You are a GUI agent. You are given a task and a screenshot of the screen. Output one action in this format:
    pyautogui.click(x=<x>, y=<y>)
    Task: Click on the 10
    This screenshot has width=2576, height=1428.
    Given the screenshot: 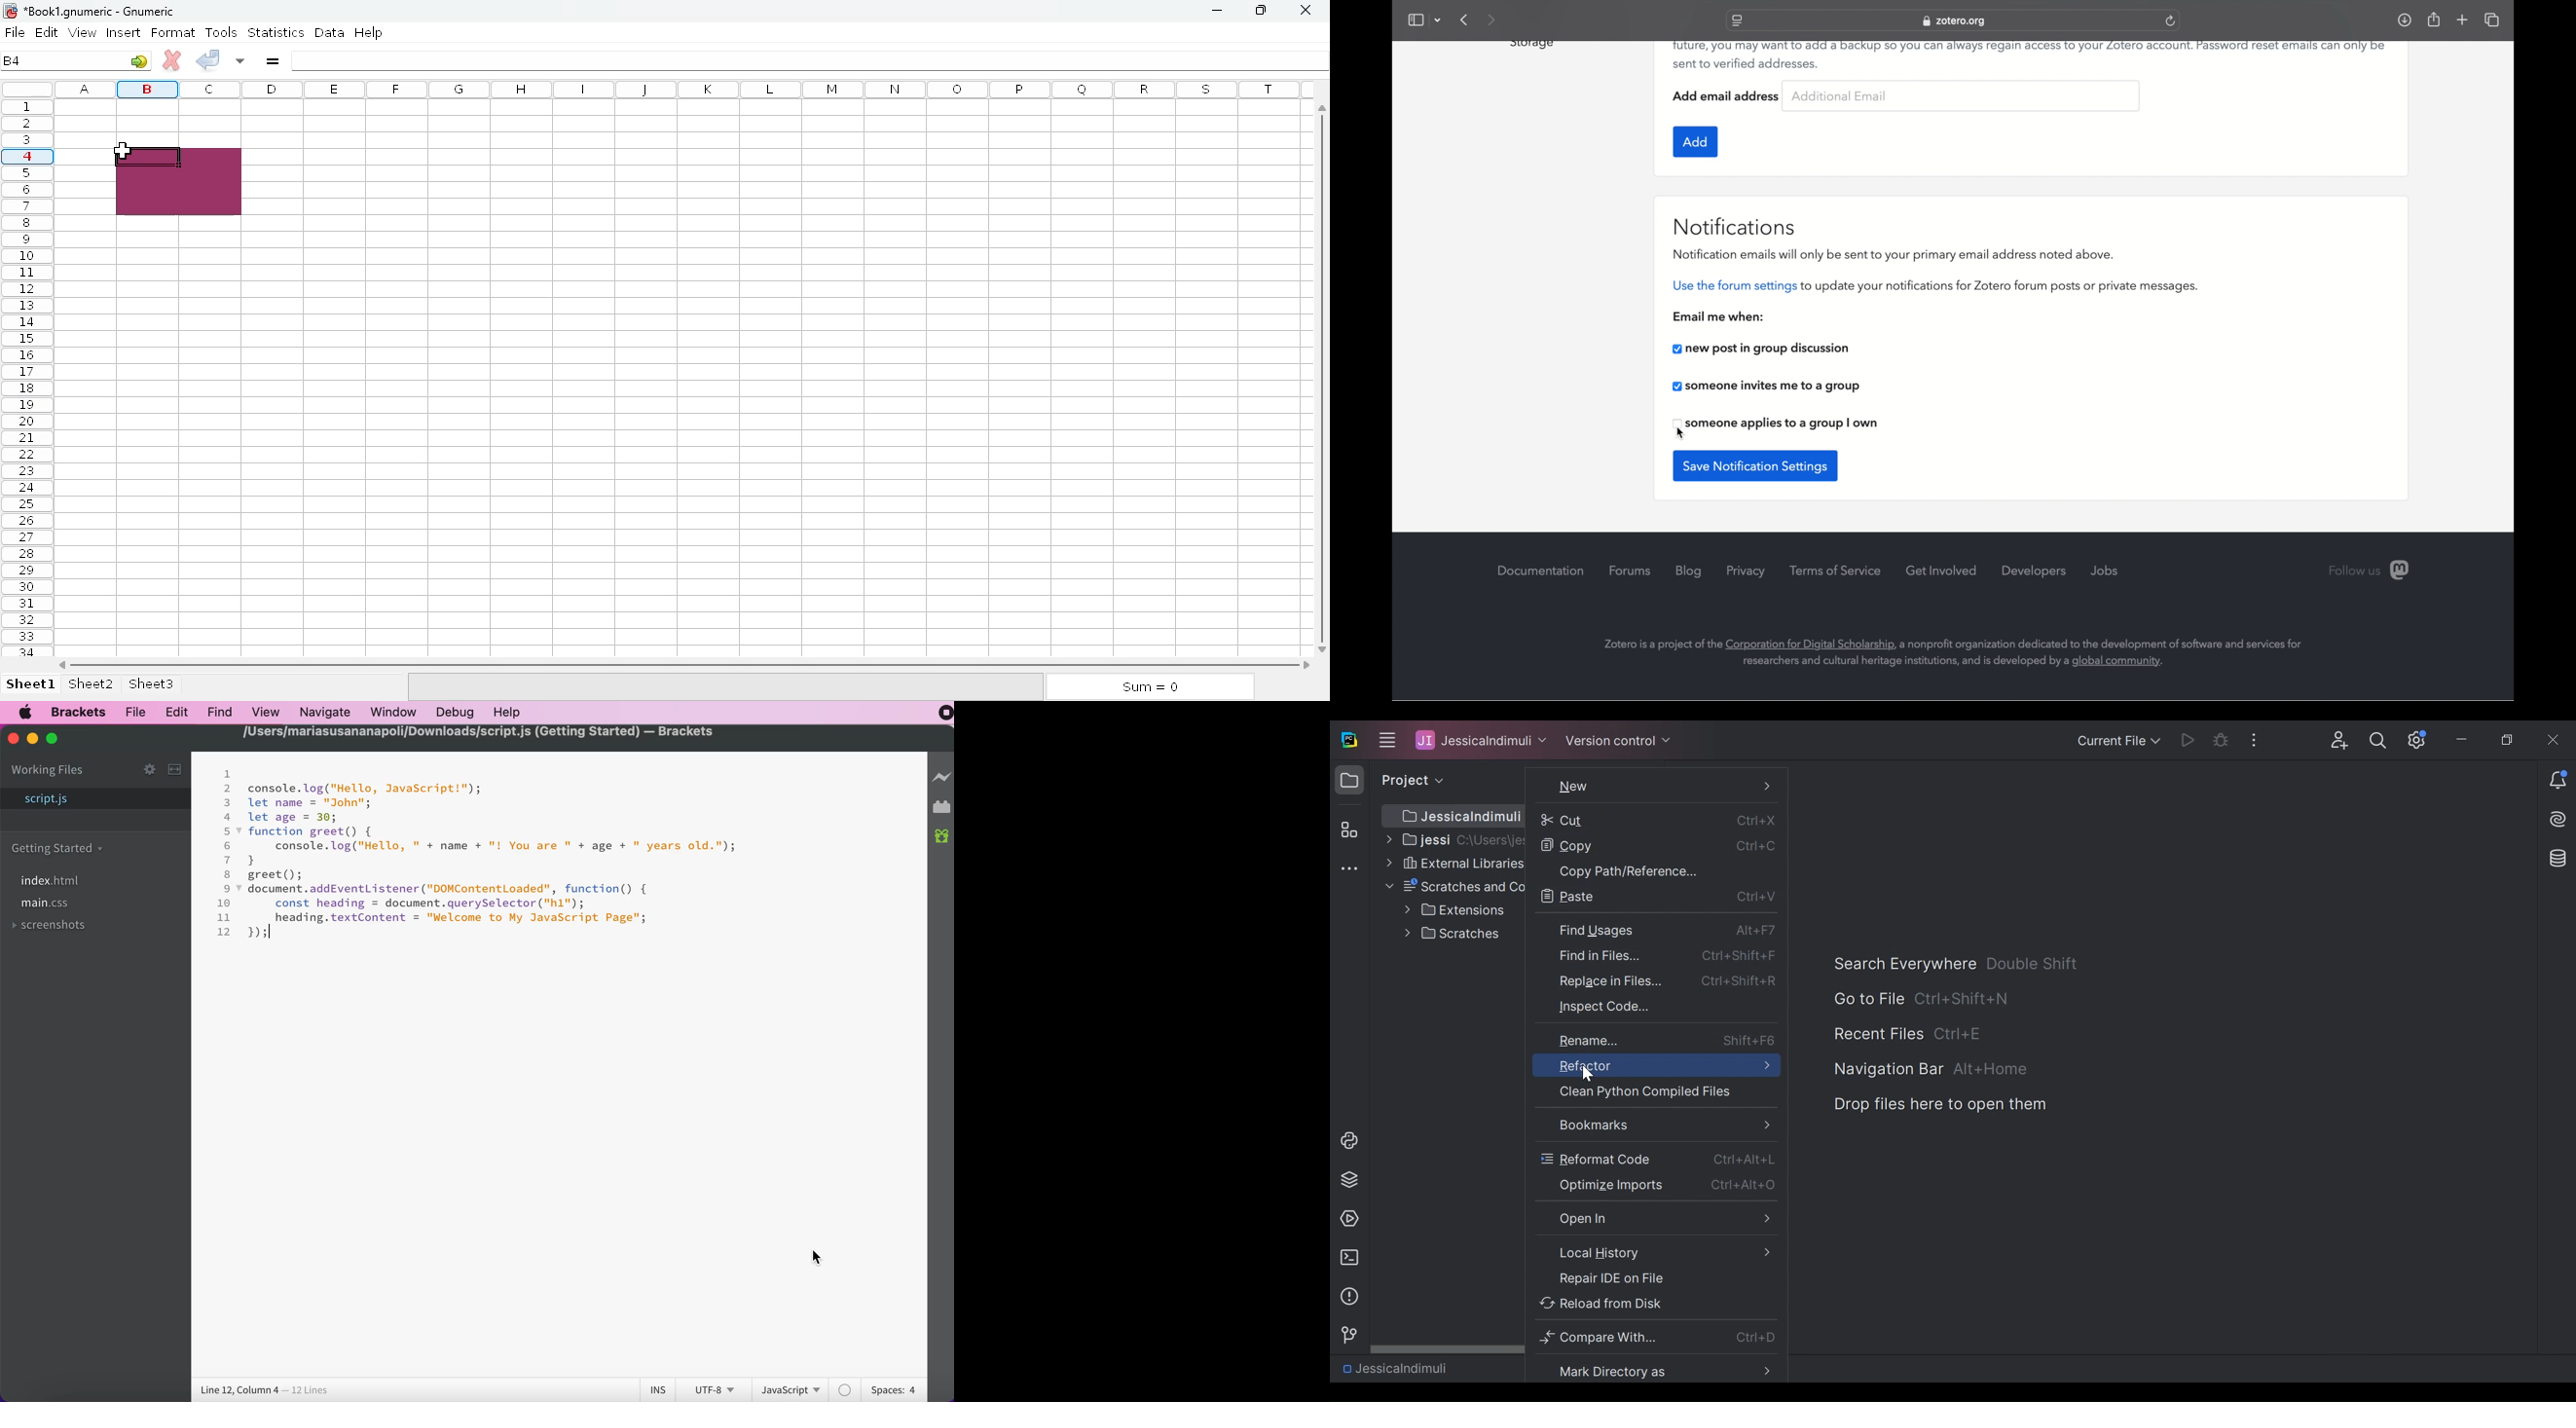 What is the action you would take?
    pyautogui.click(x=224, y=903)
    